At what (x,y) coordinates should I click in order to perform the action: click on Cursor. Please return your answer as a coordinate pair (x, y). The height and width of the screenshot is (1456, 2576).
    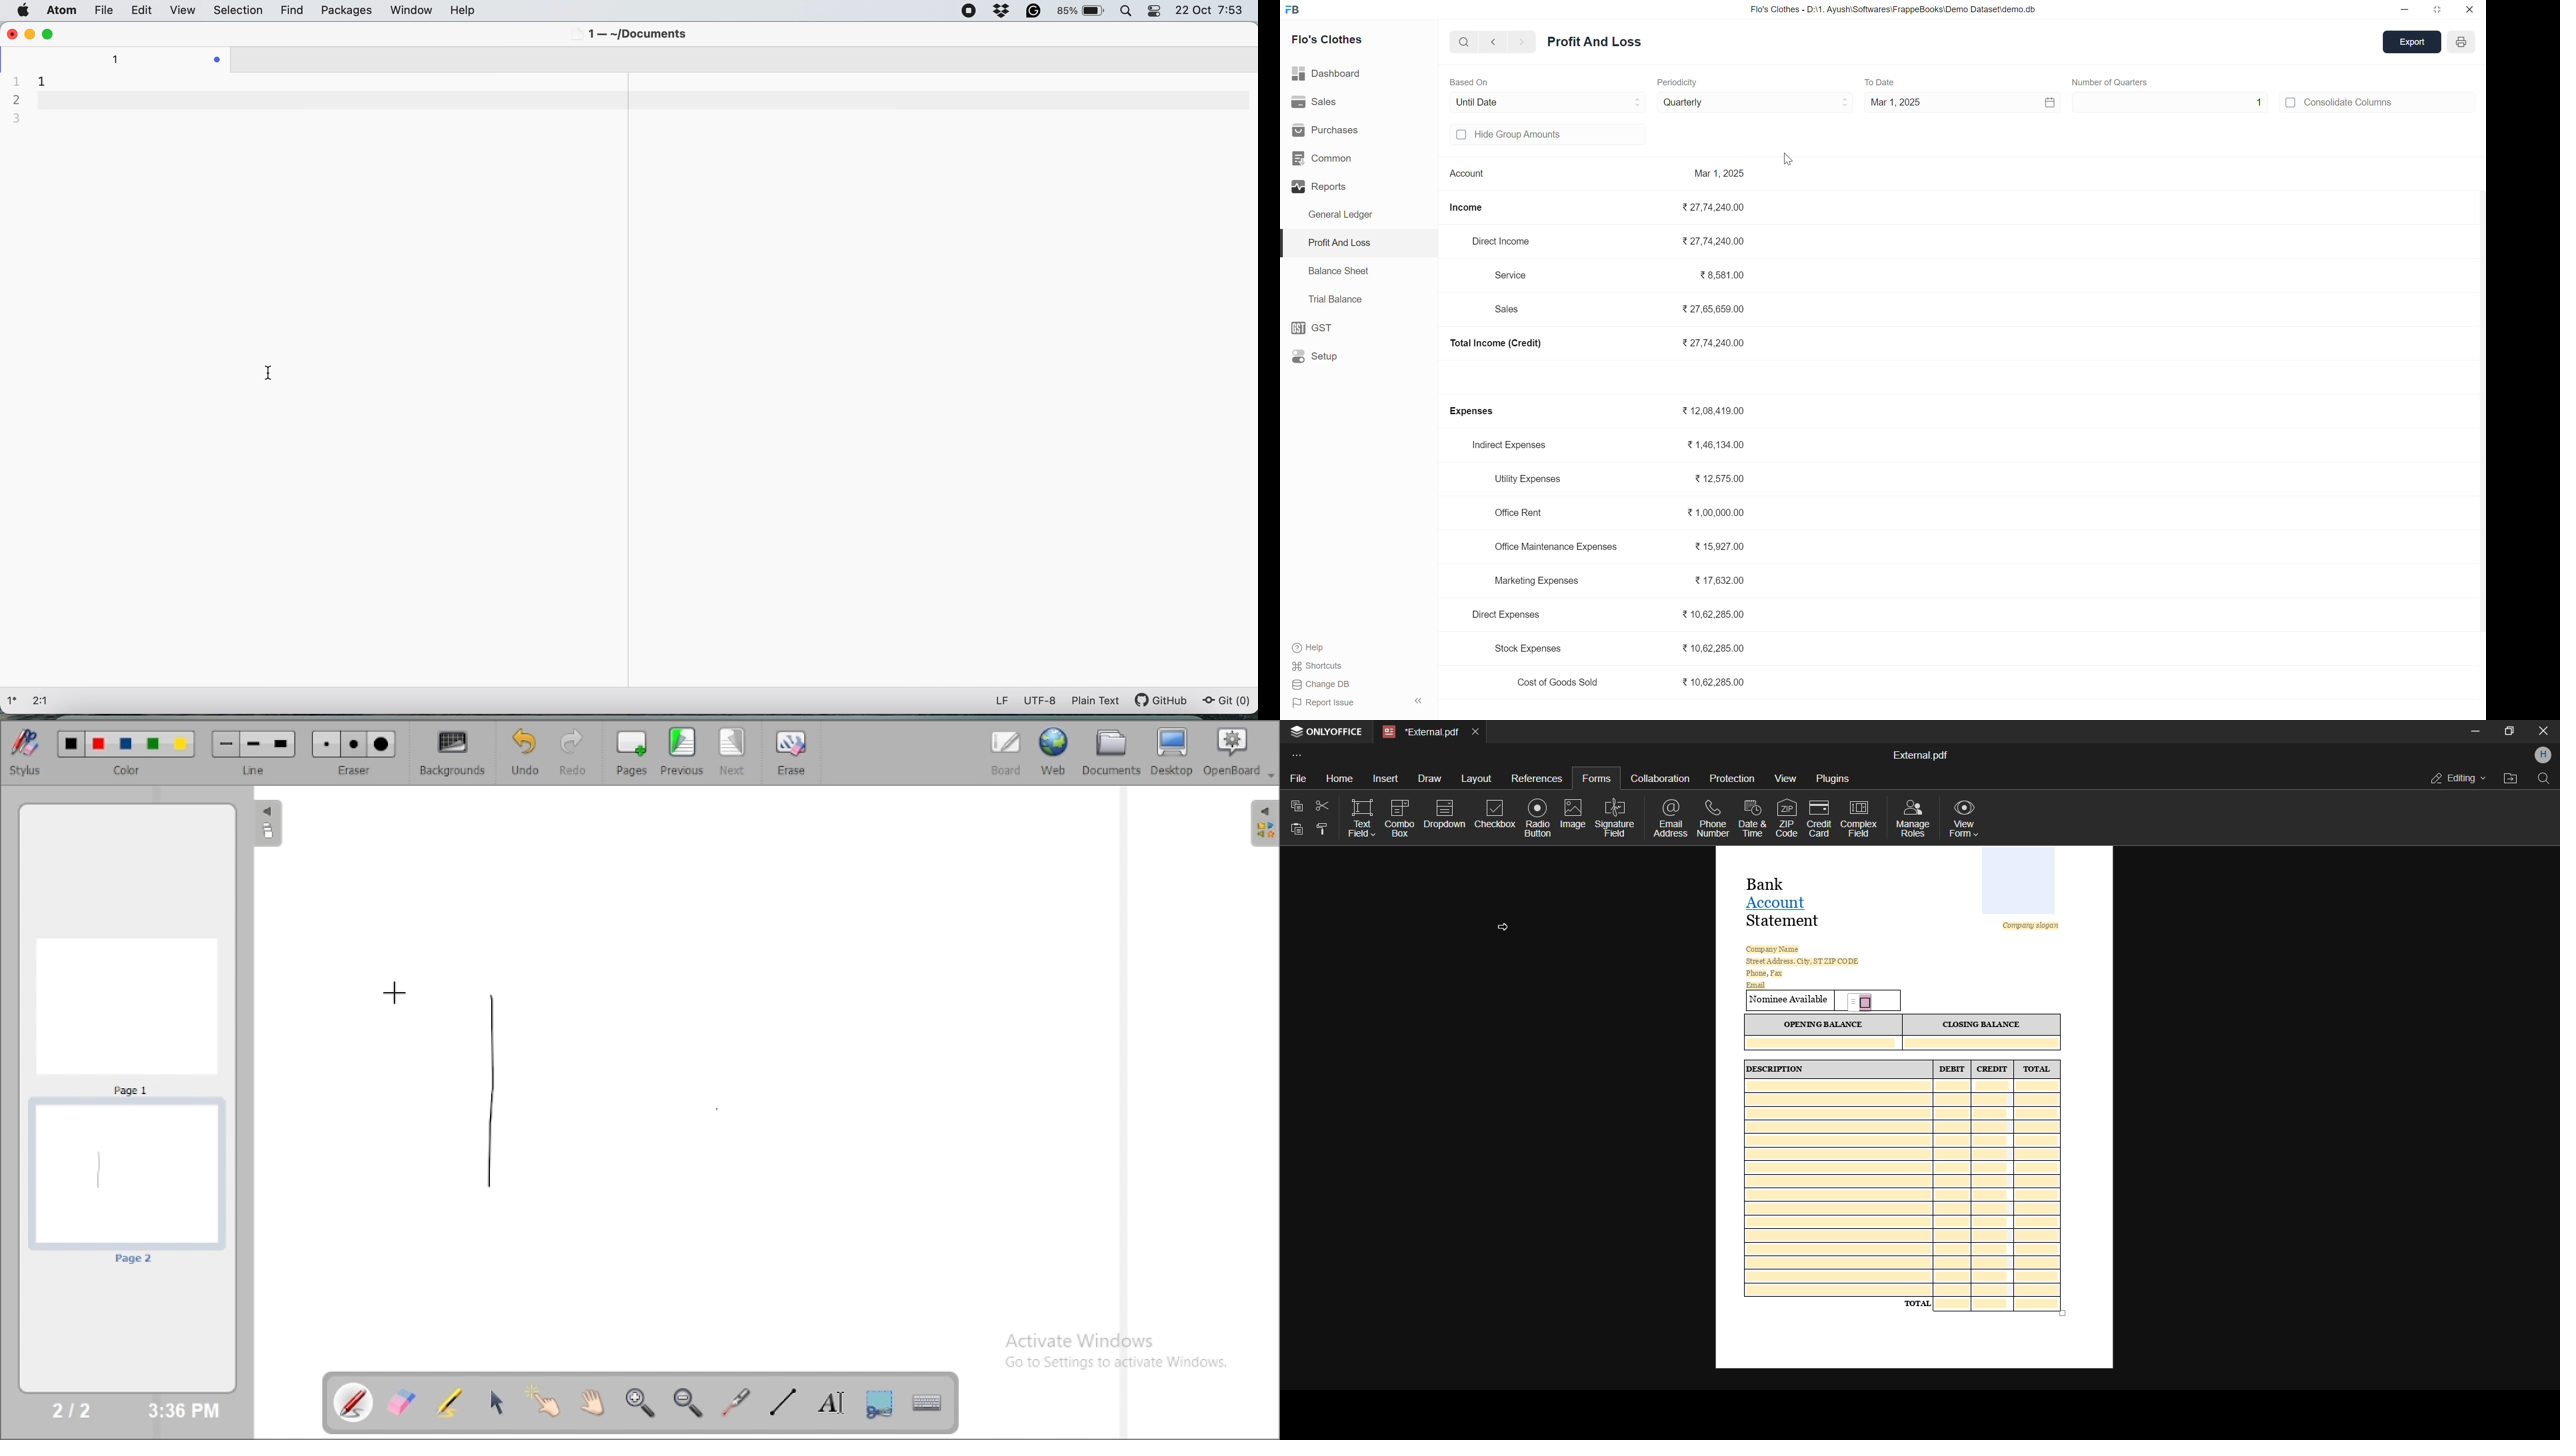
    Looking at the image, I should click on (1783, 163).